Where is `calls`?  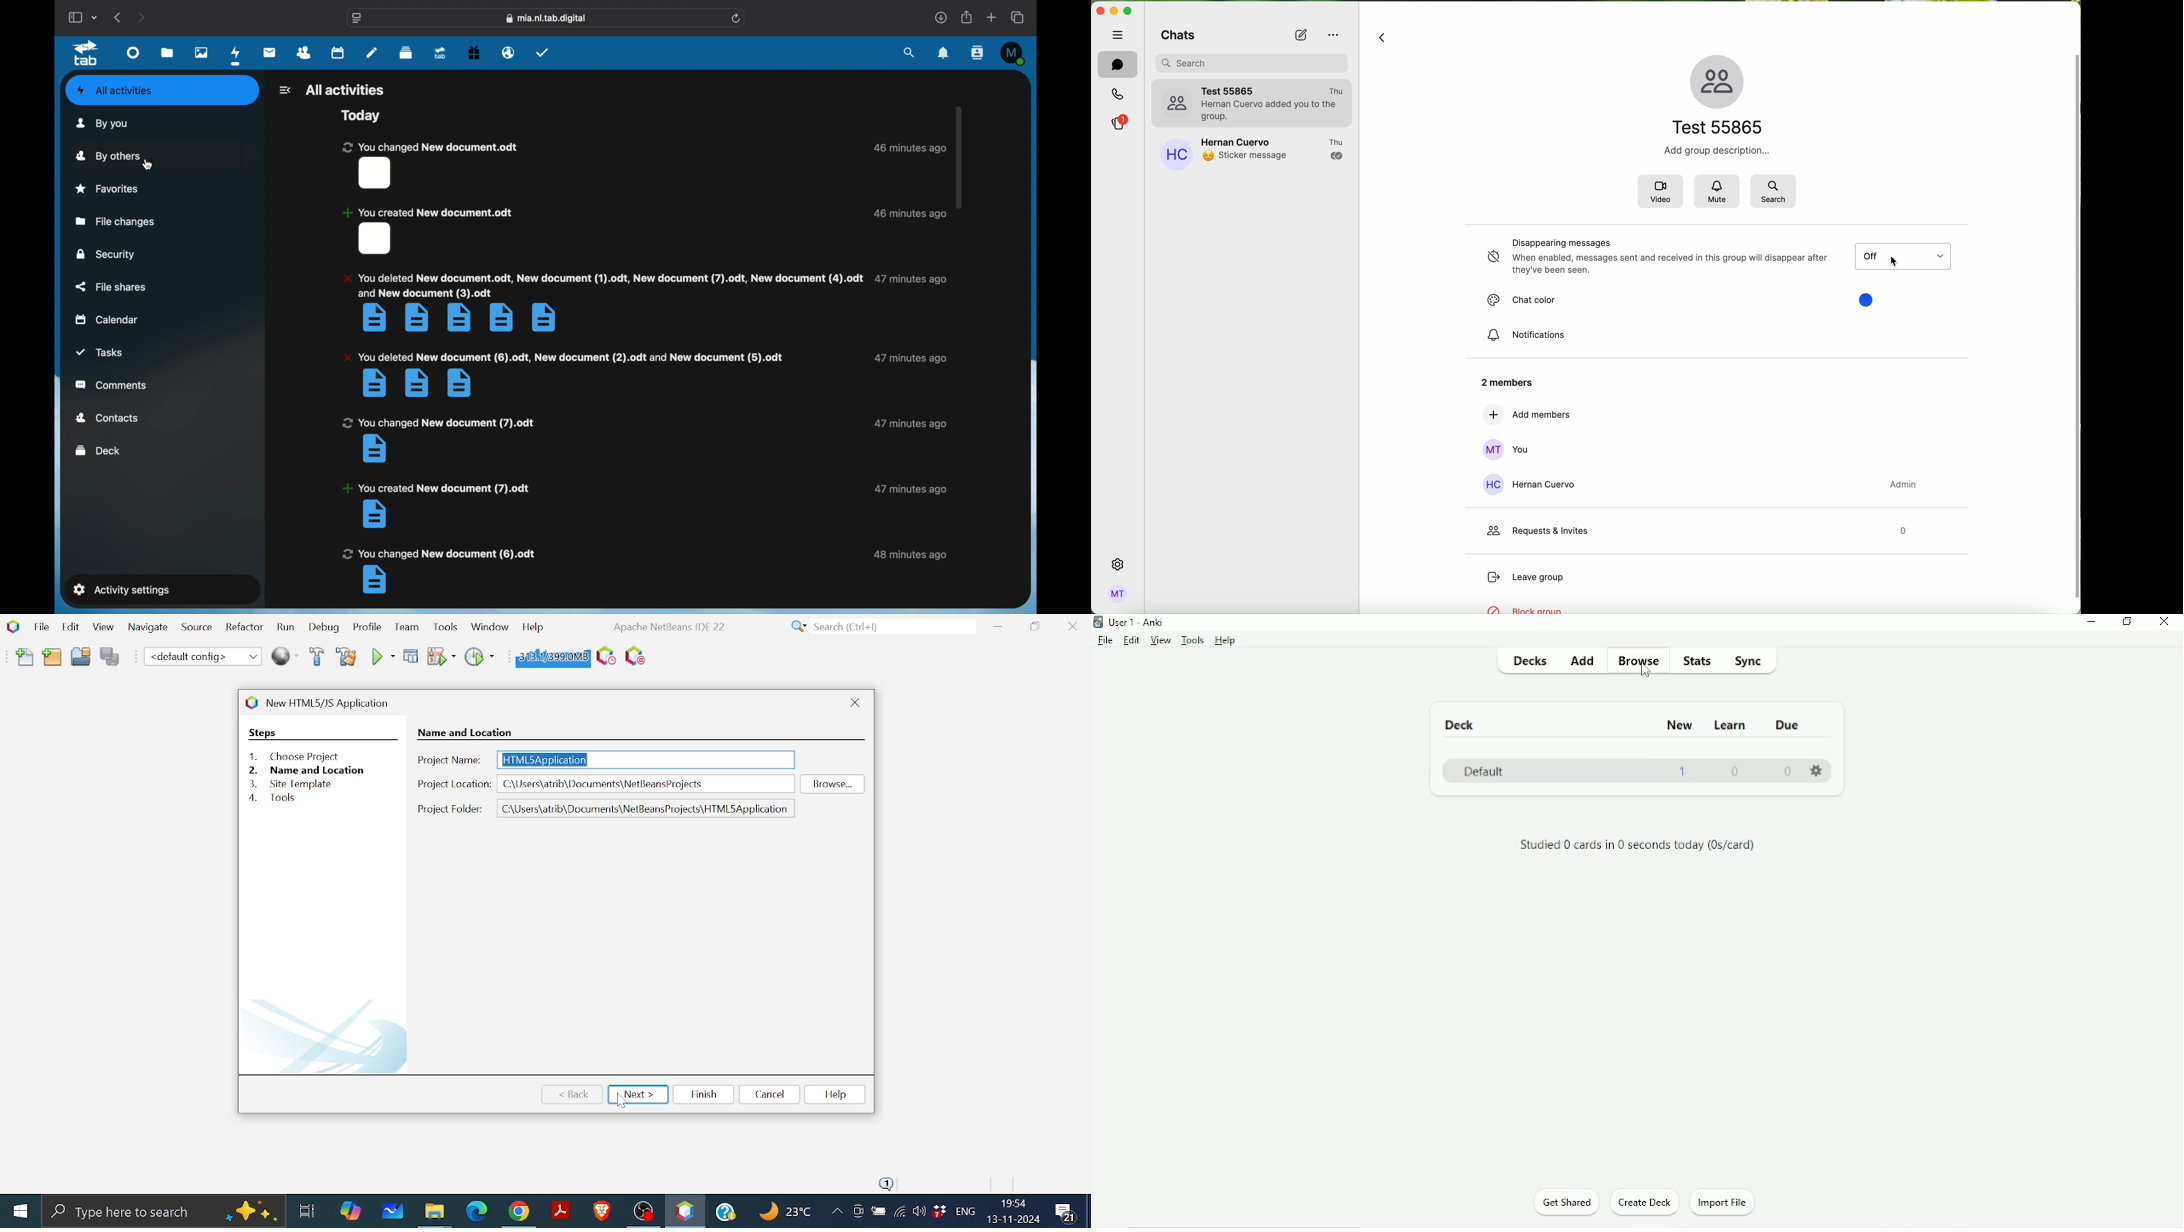
calls is located at coordinates (1119, 94).